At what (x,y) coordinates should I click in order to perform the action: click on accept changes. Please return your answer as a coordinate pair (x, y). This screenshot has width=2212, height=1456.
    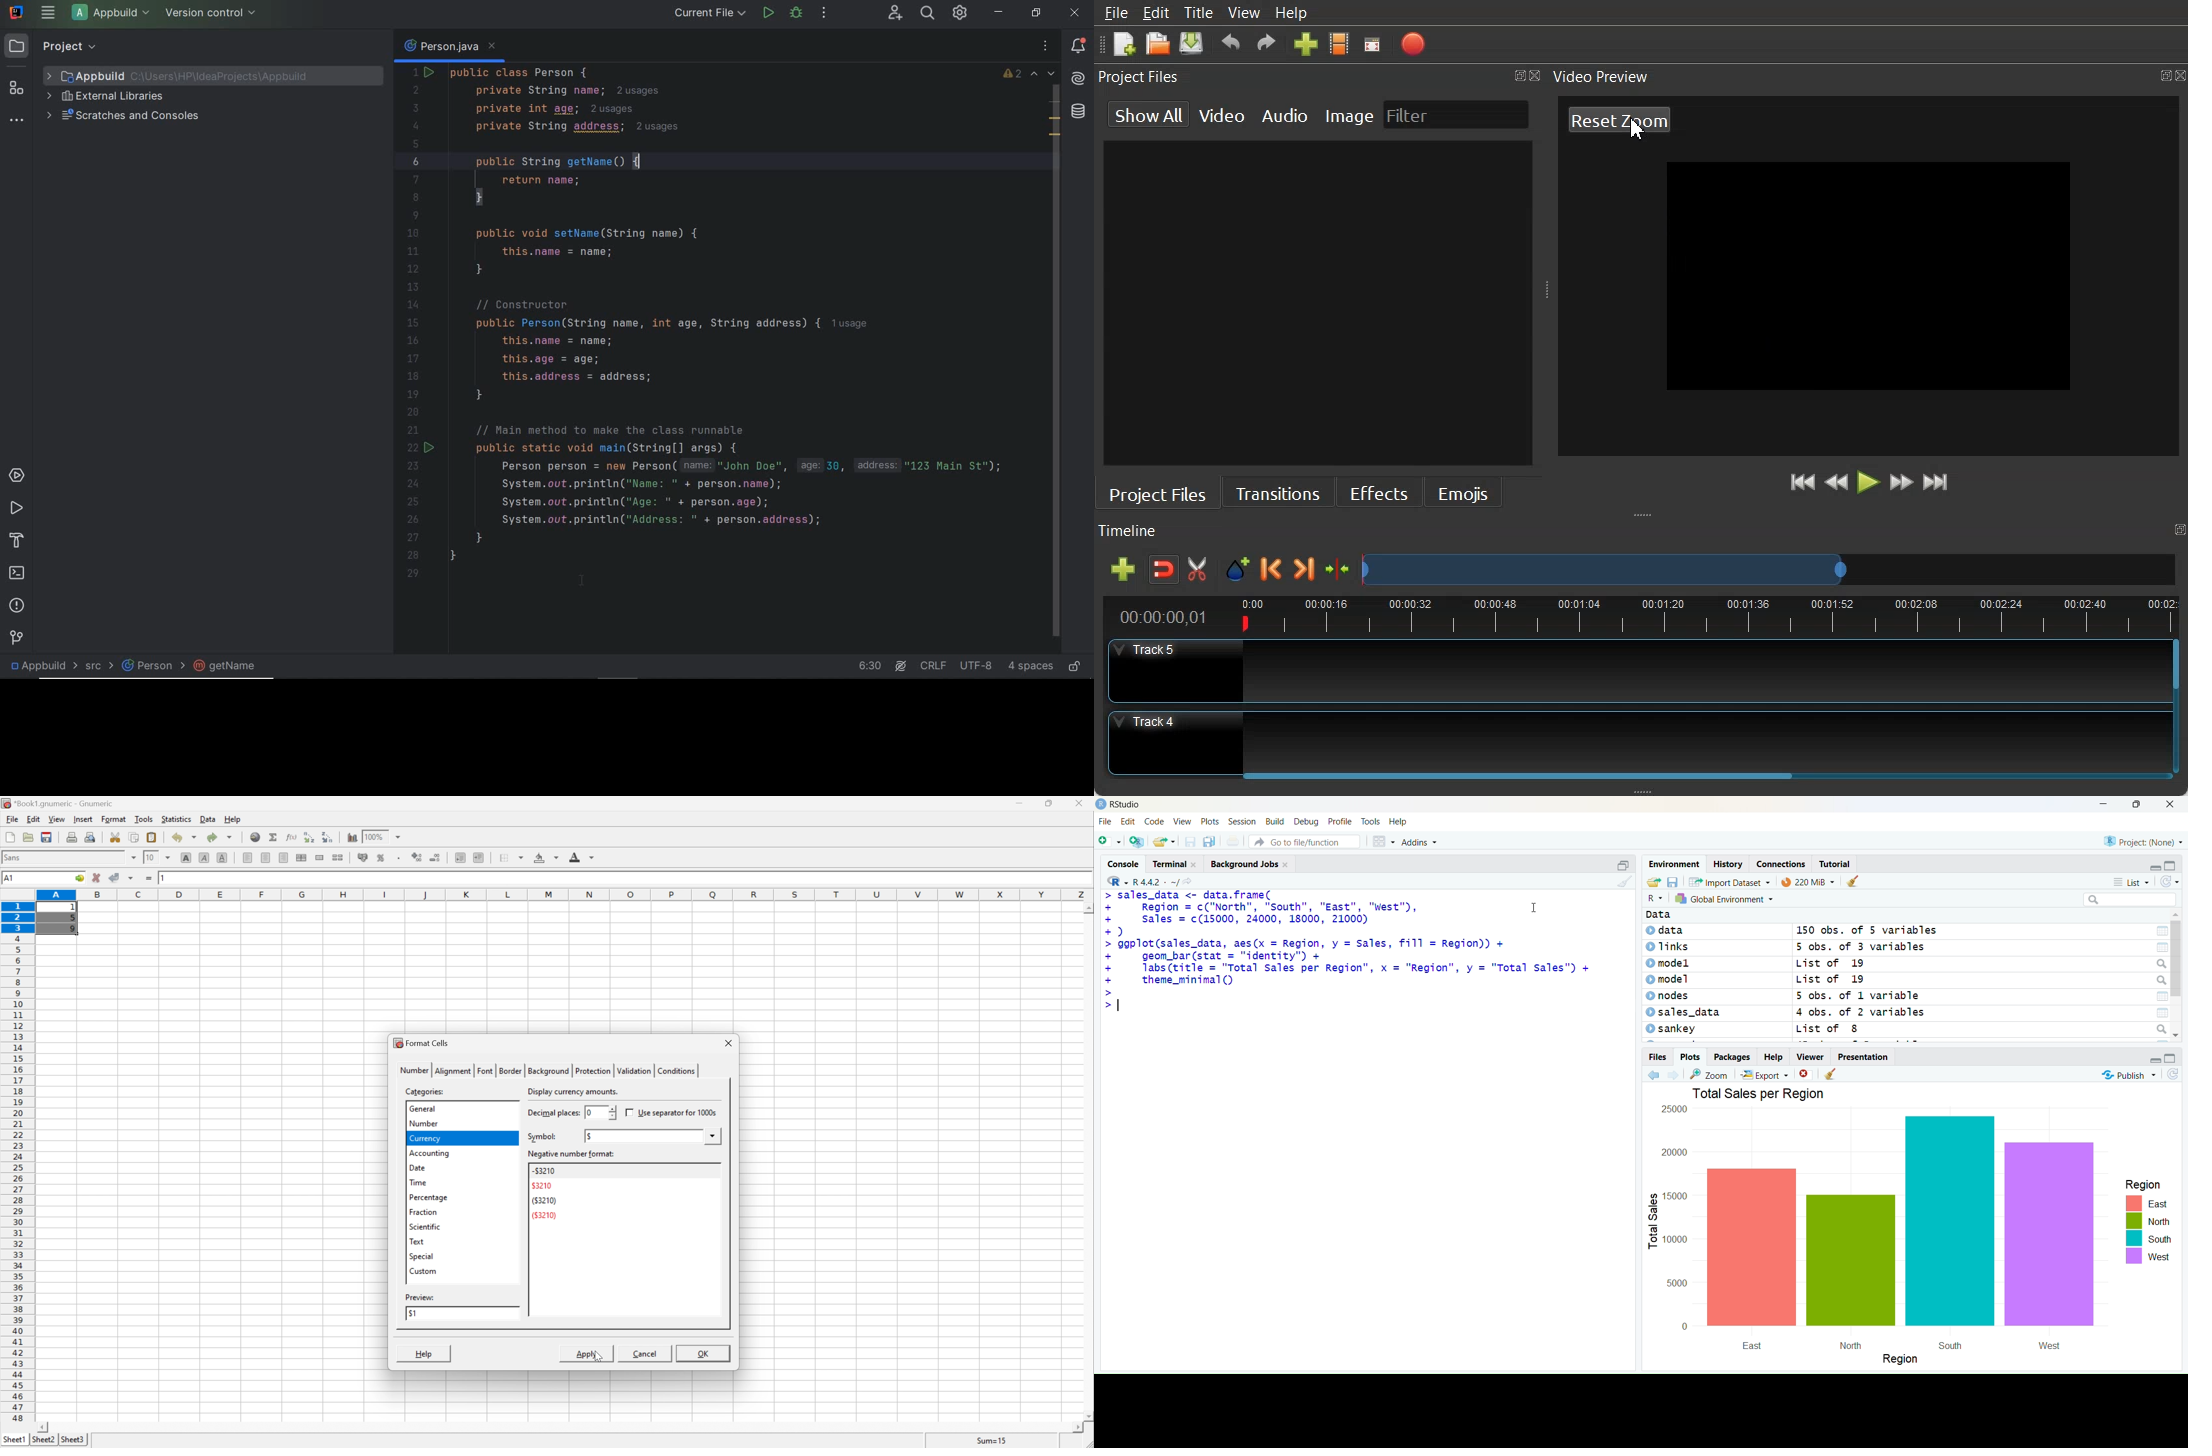
    Looking at the image, I should click on (115, 877).